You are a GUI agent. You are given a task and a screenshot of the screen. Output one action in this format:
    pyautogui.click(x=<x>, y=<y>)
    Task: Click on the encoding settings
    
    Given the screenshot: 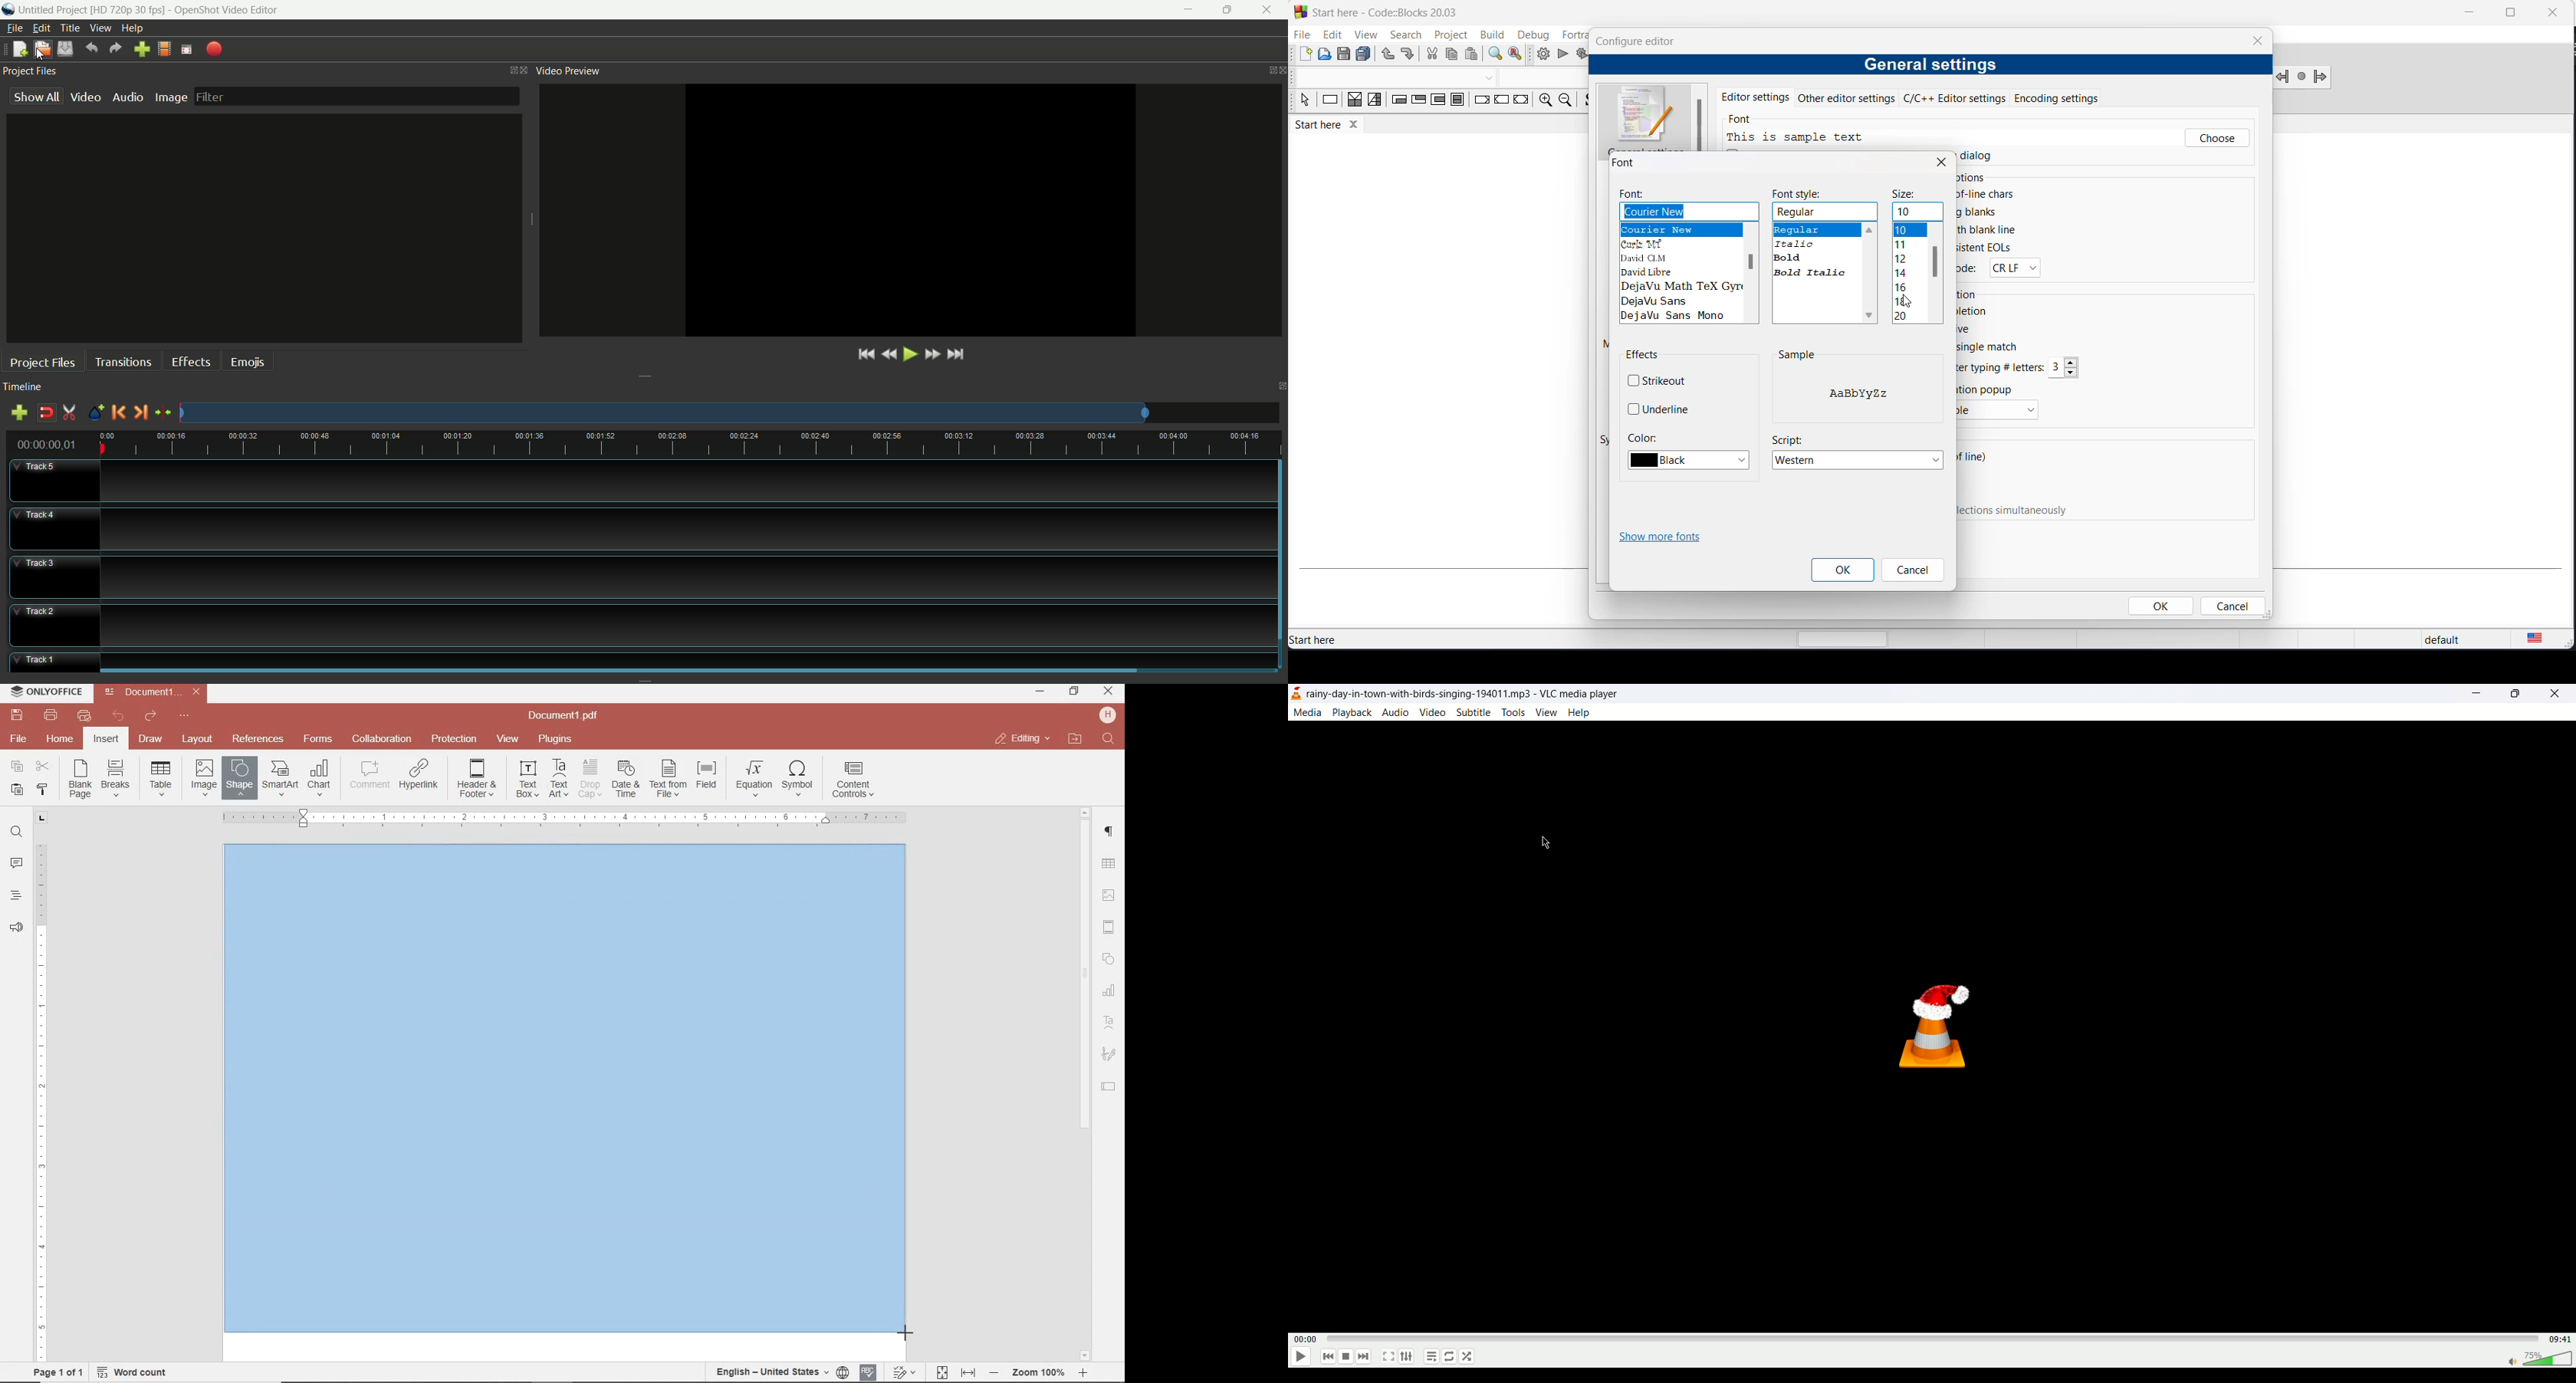 What is the action you would take?
    pyautogui.click(x=2073, y=97)
    